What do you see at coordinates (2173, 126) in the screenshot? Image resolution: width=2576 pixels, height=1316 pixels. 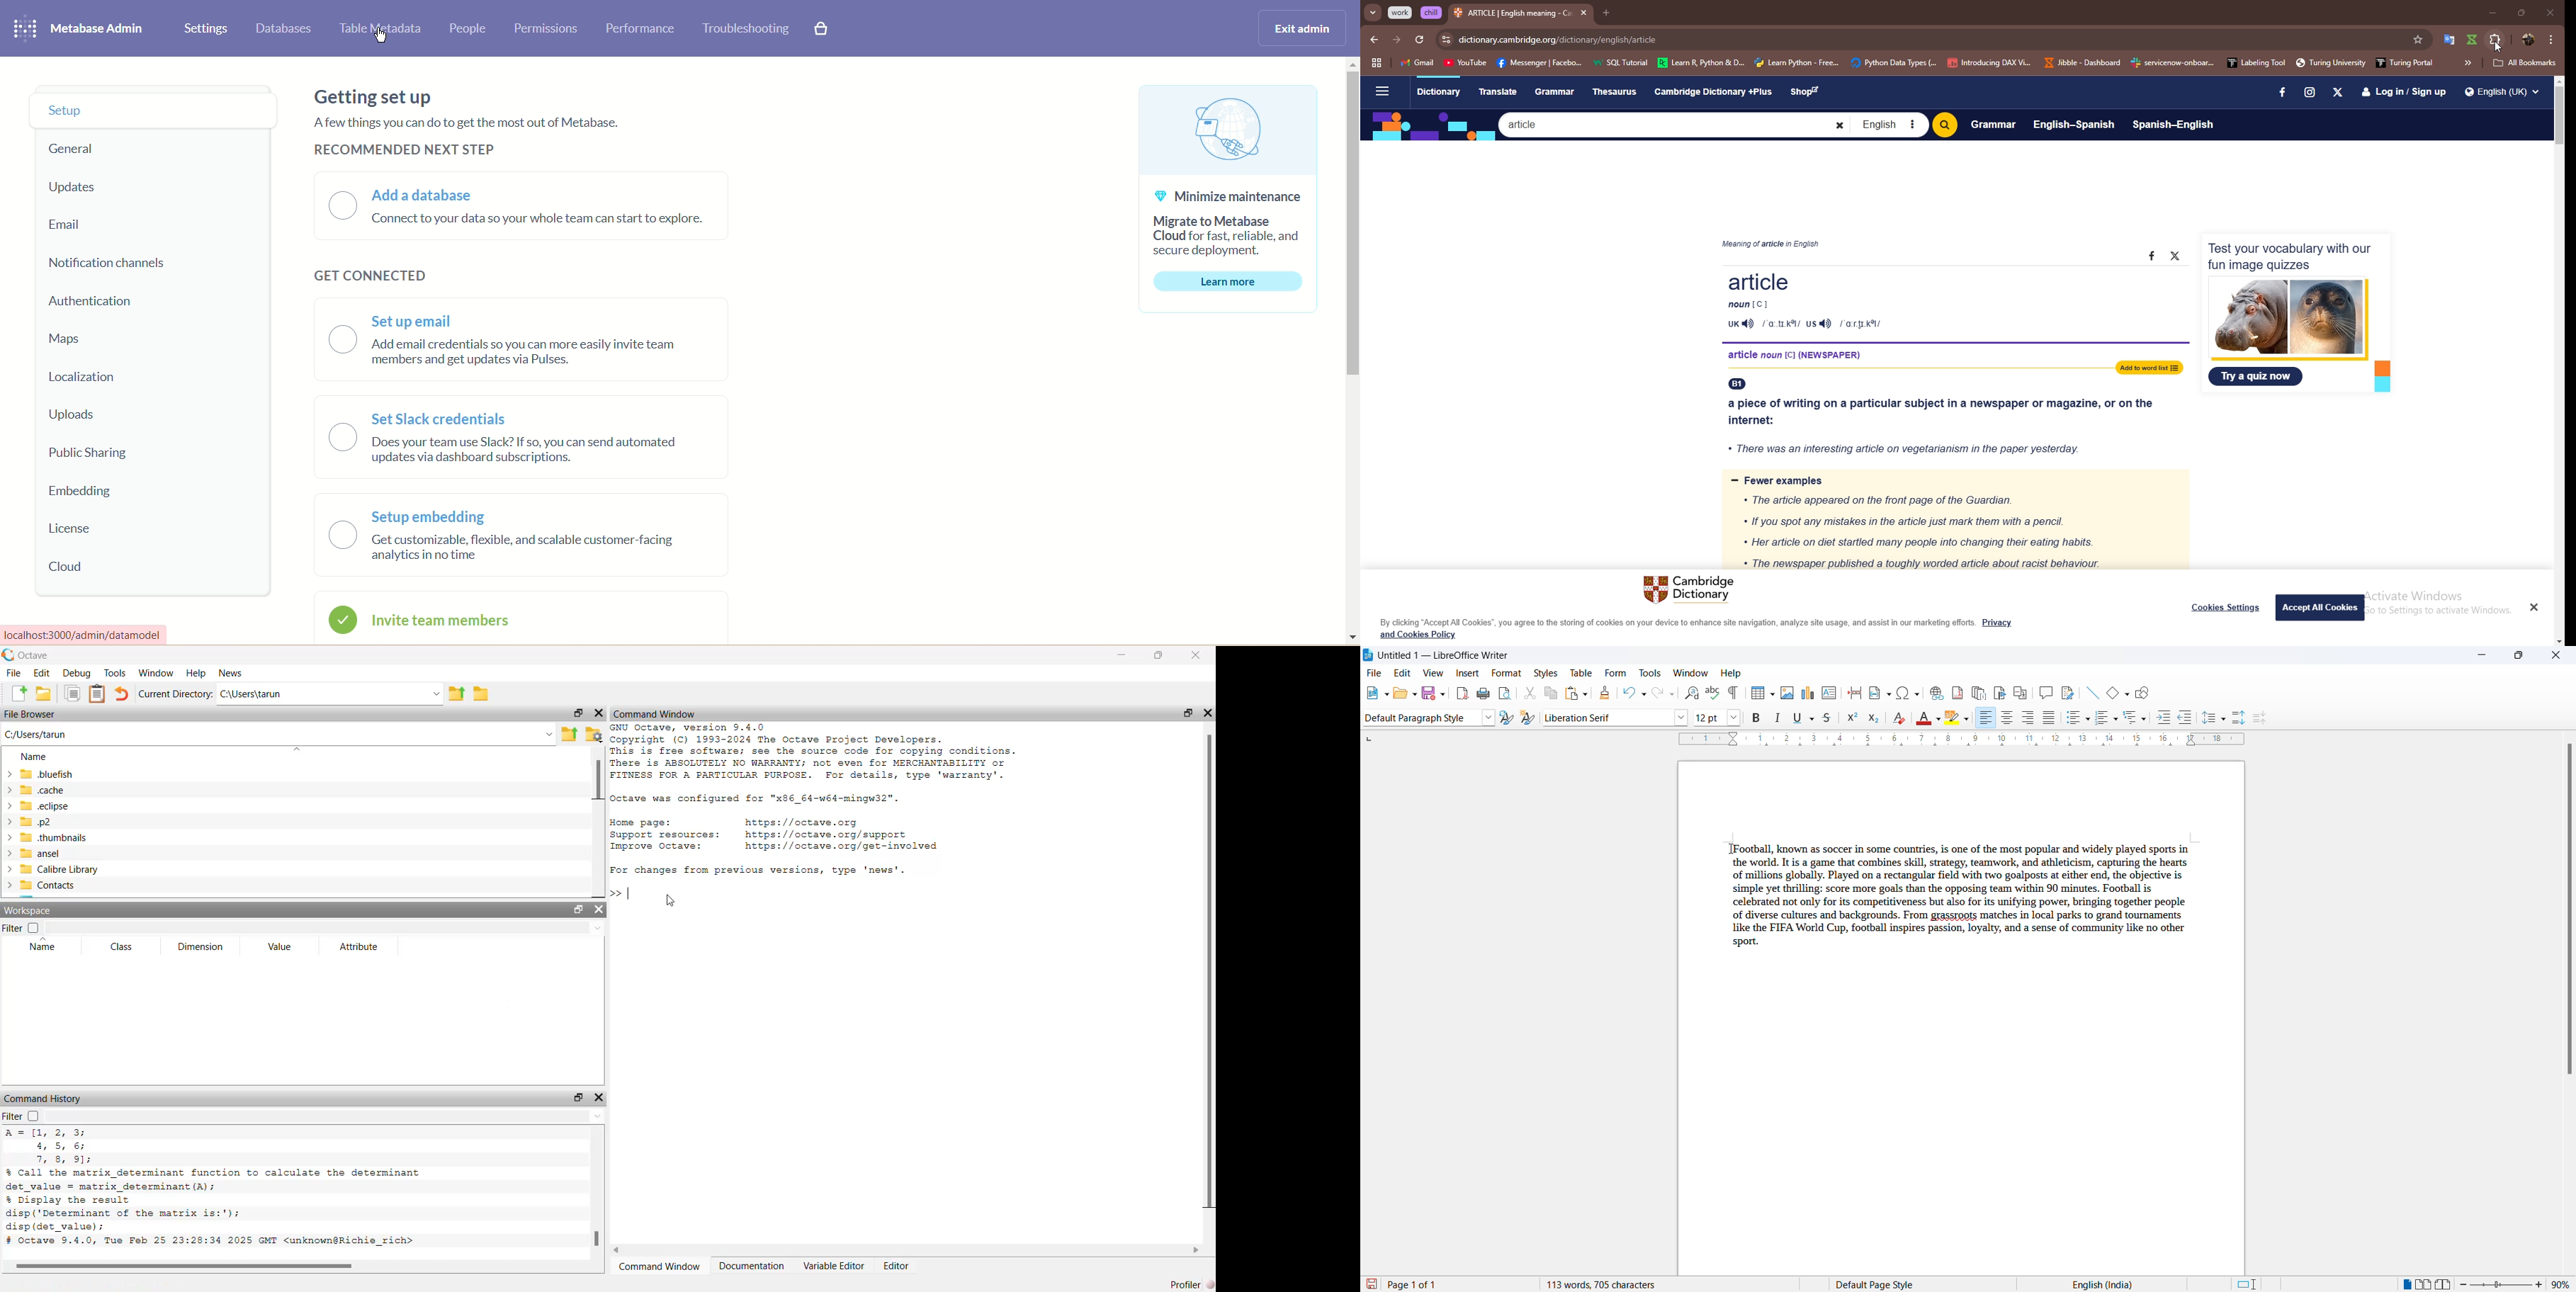 I see `Spanish-English` at bounding box center [2173, 126].